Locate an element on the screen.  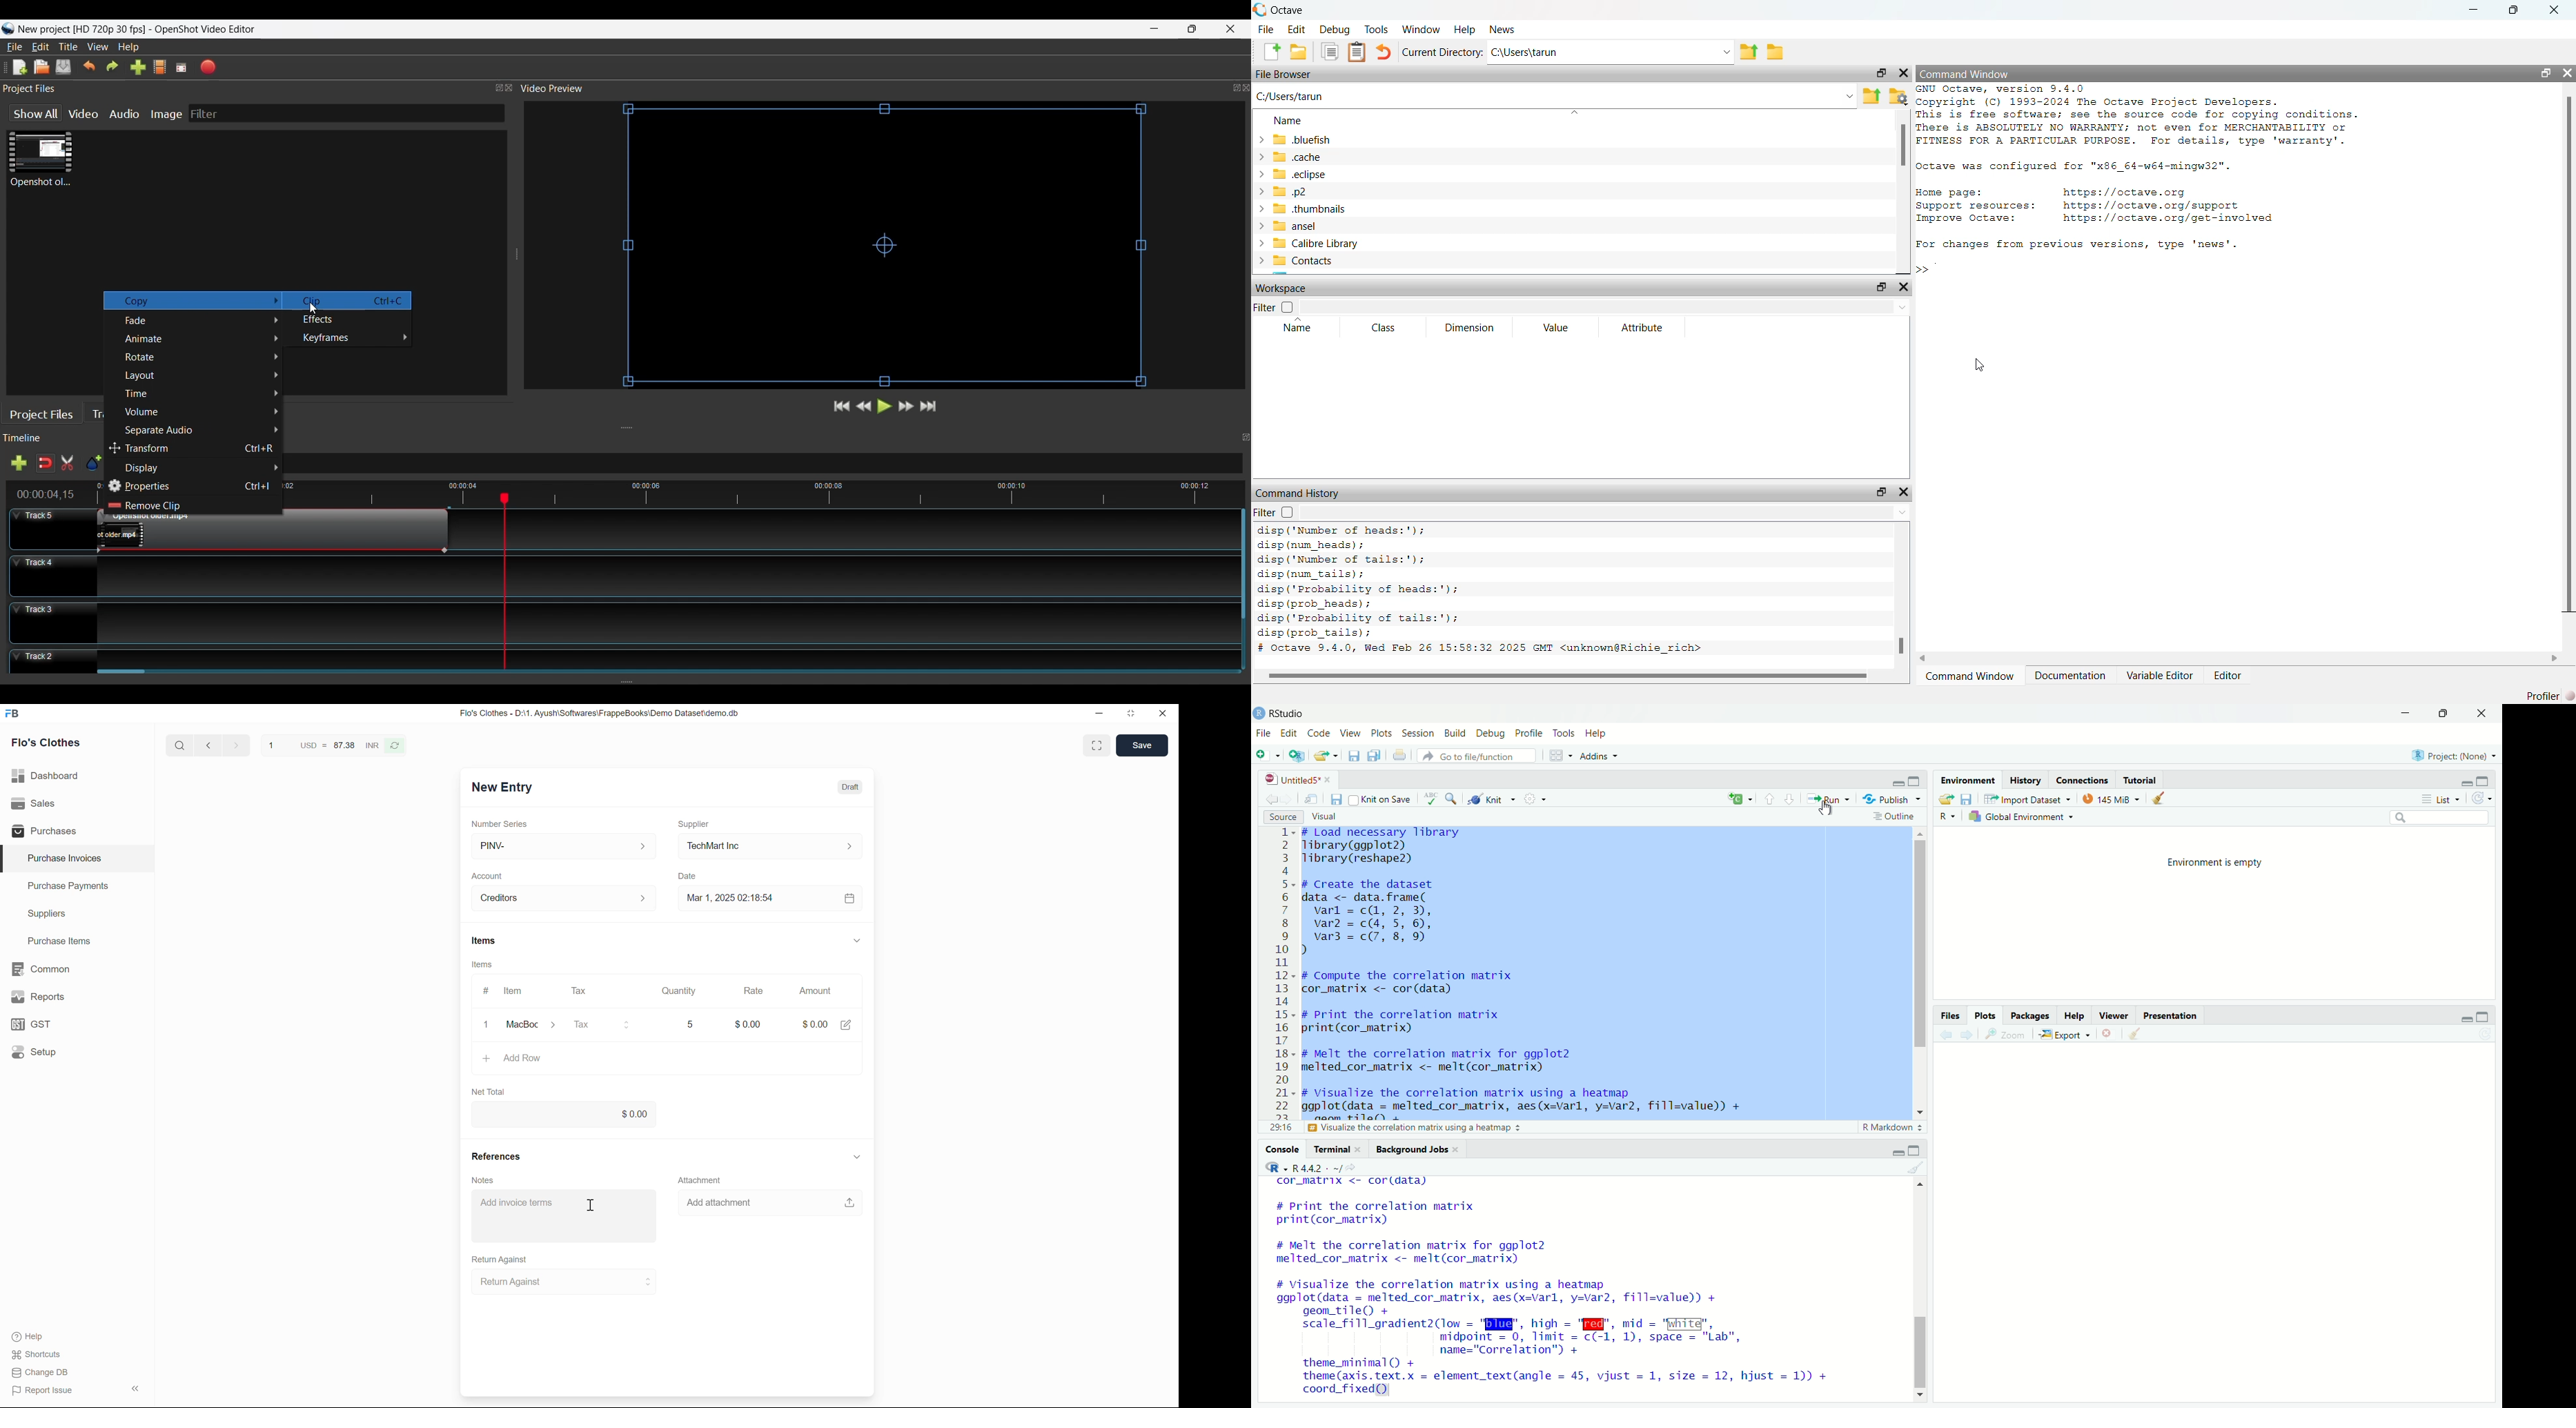
minimize is located at coordinates (1899, 779).